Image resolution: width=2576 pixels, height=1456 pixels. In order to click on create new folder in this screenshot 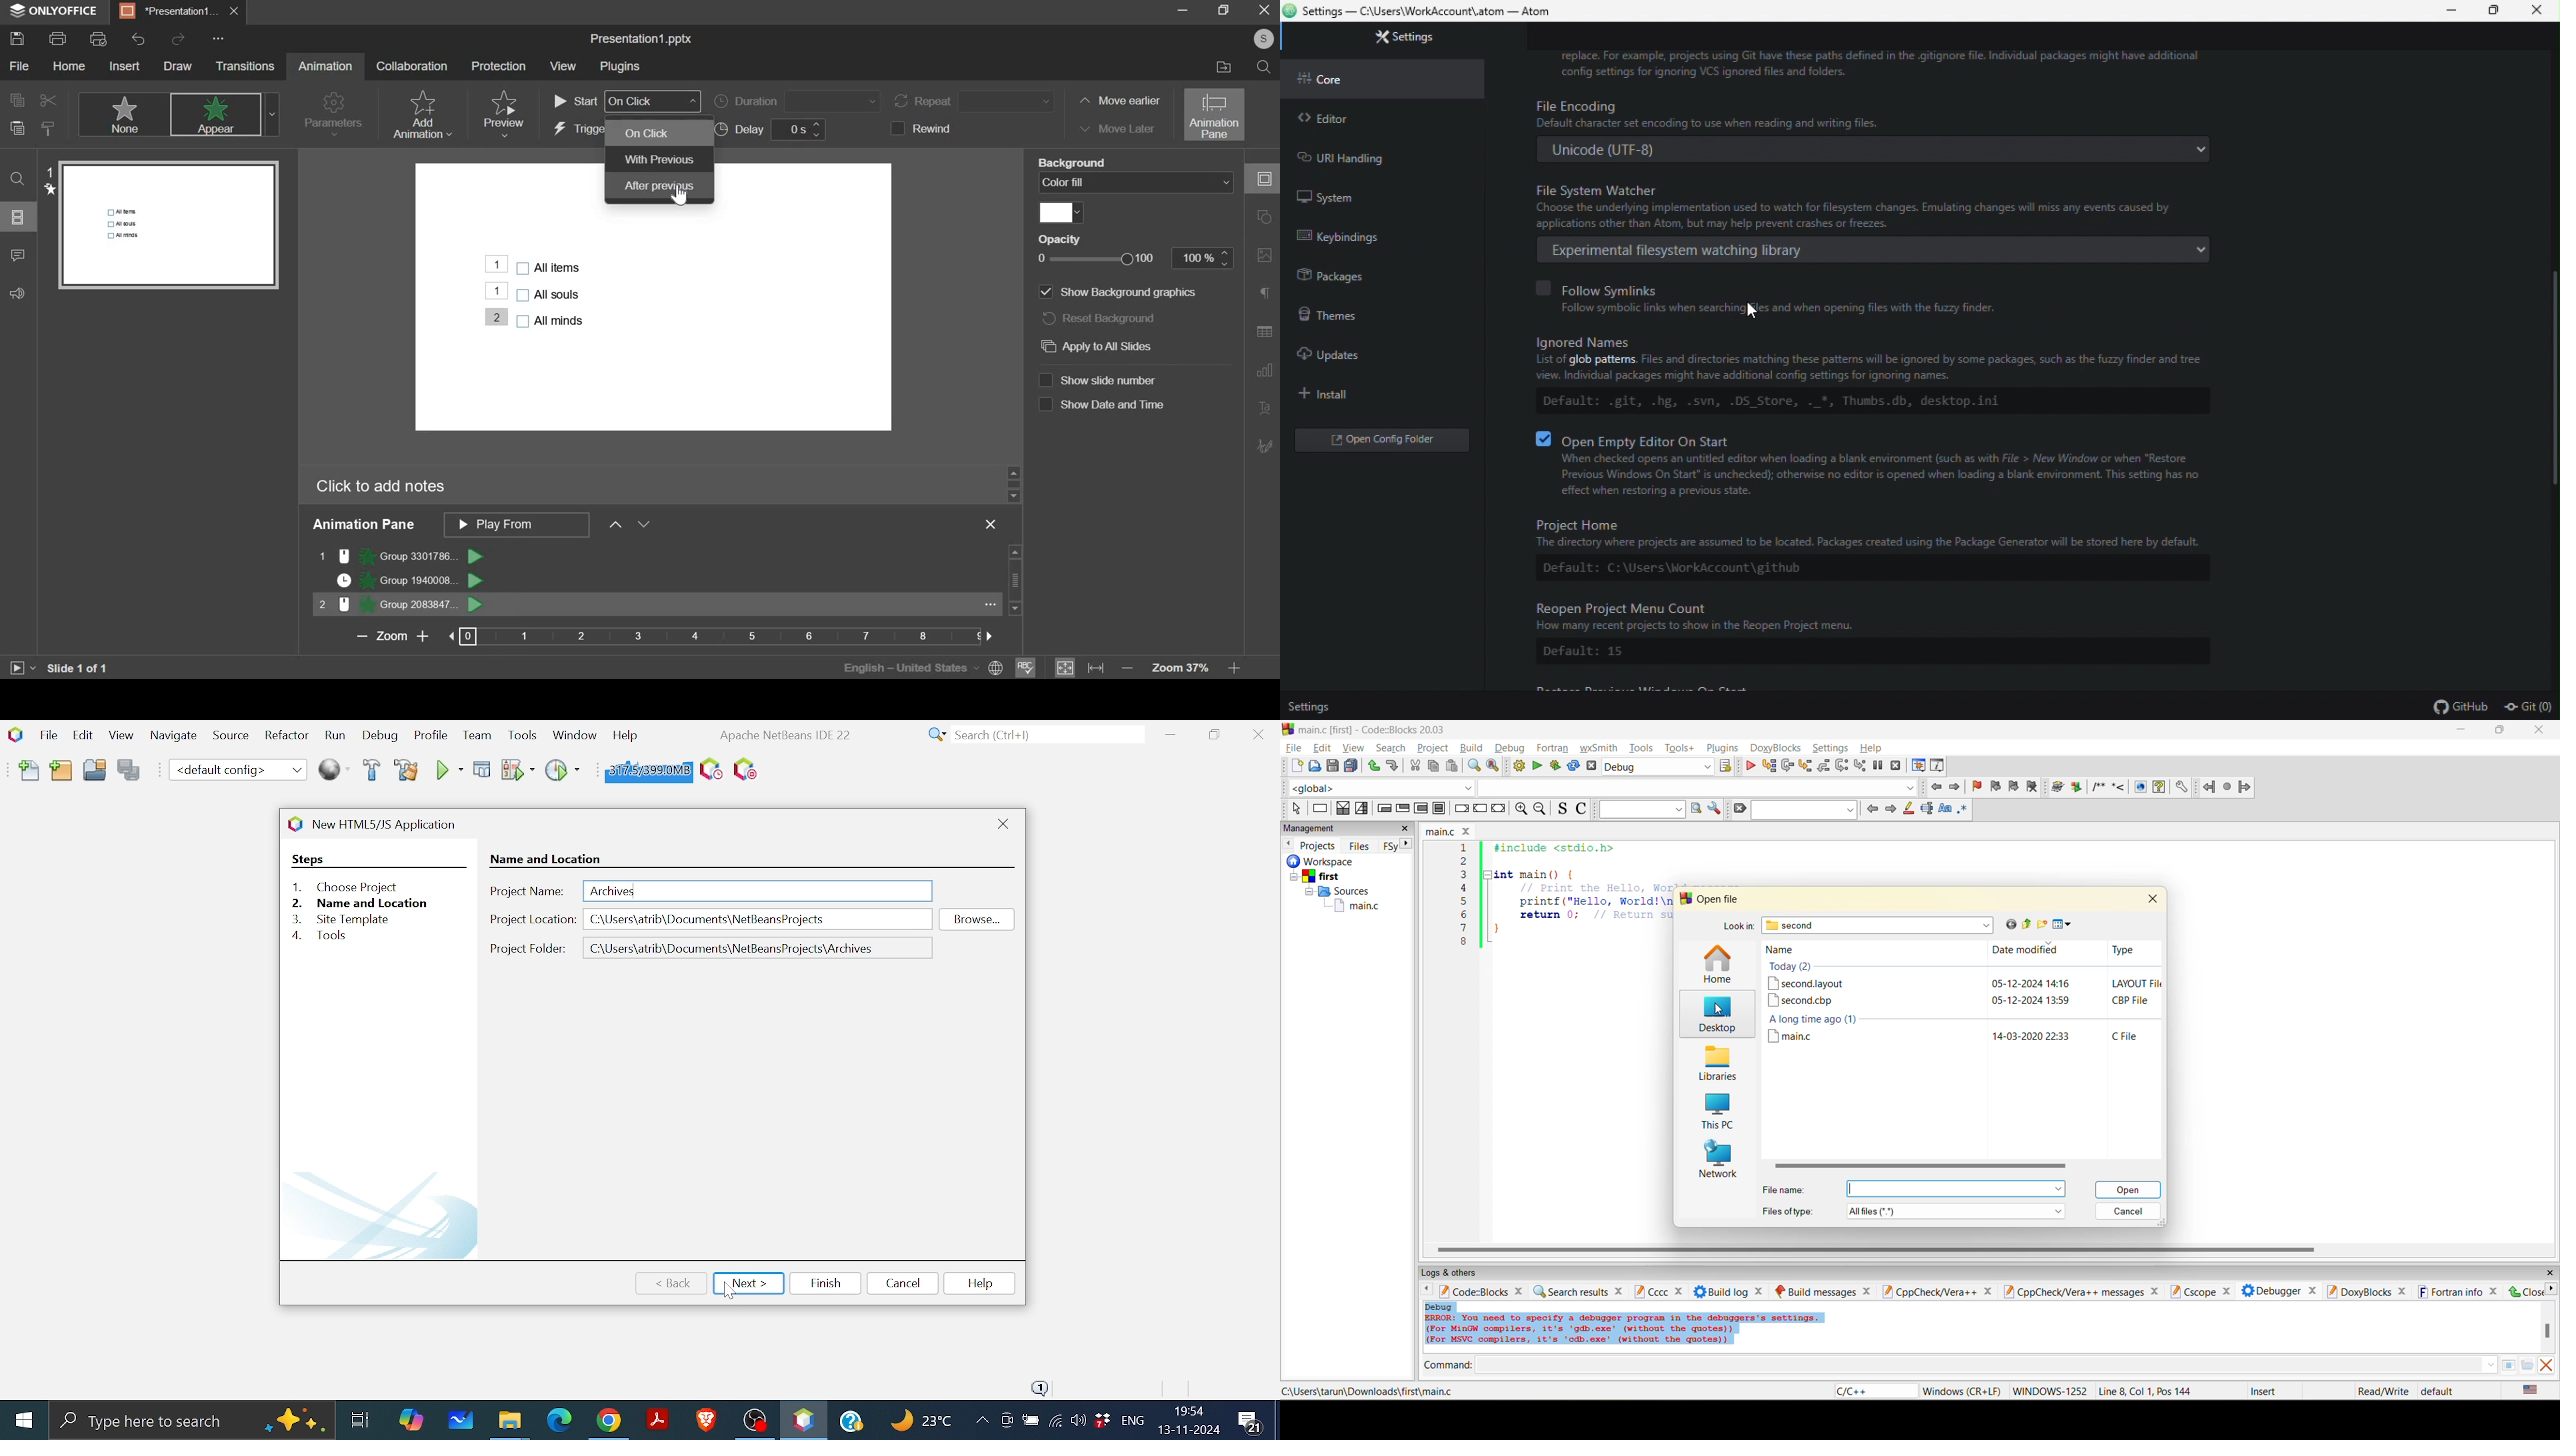, I will do `click(2043, 924)`.